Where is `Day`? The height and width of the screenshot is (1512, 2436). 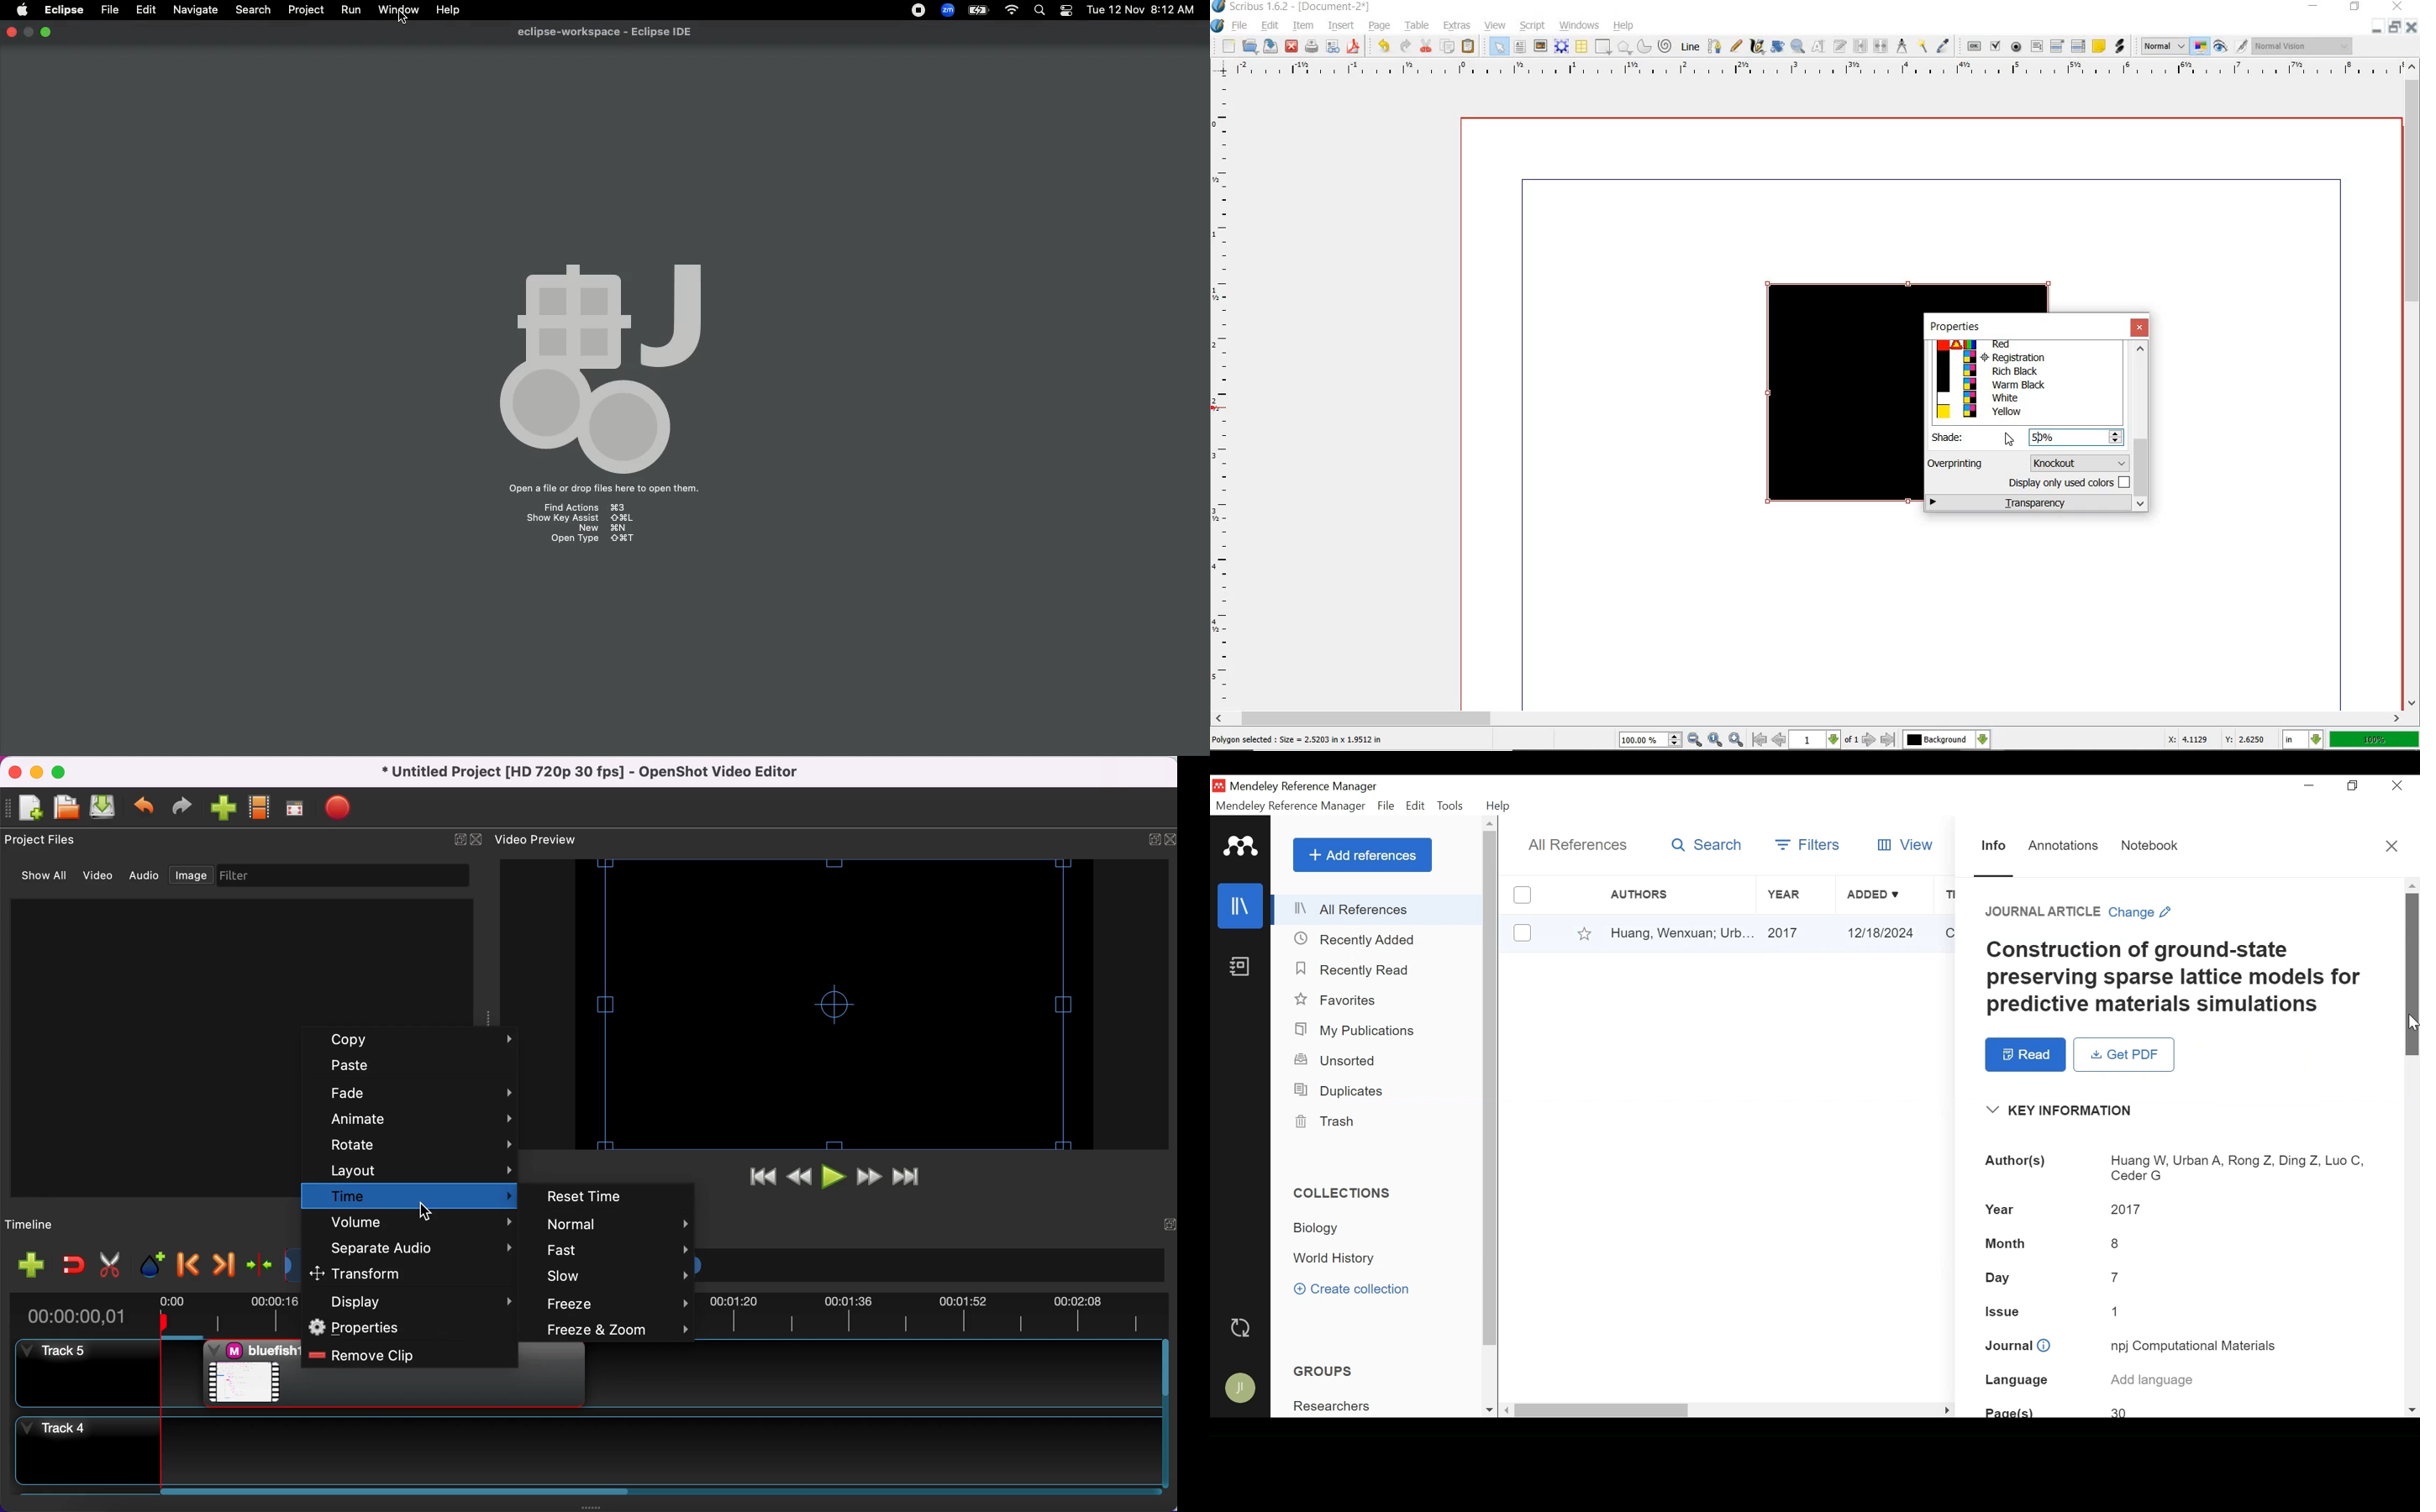 Day is located at coordinates (1999, 1278).